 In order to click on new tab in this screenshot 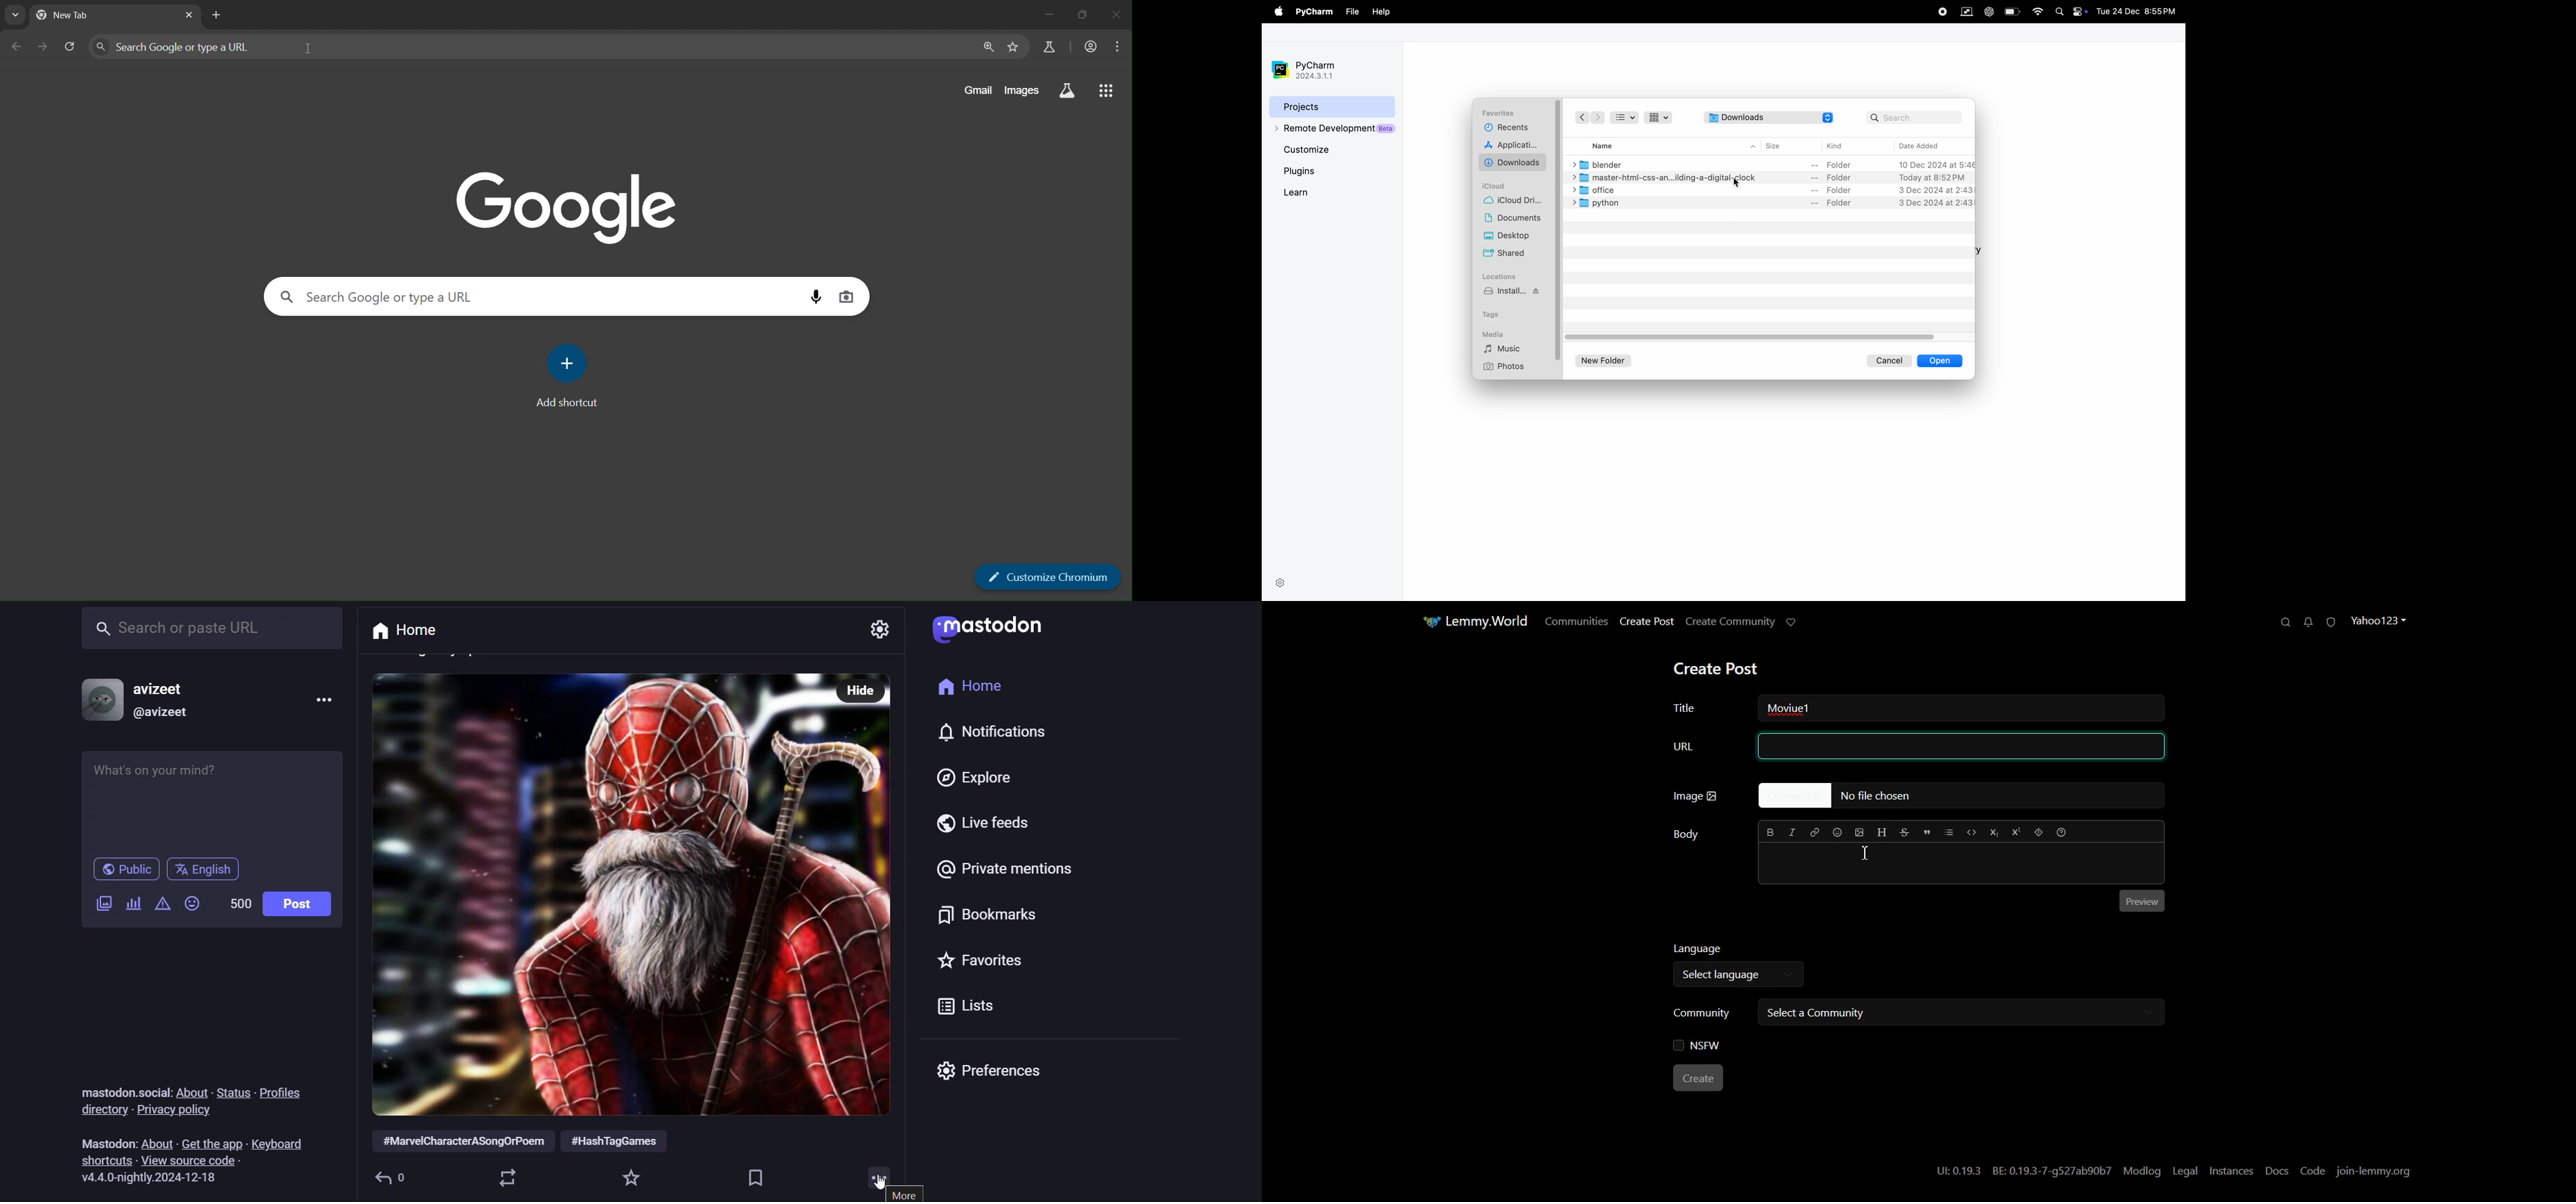, I will do `click(218, 15)`.